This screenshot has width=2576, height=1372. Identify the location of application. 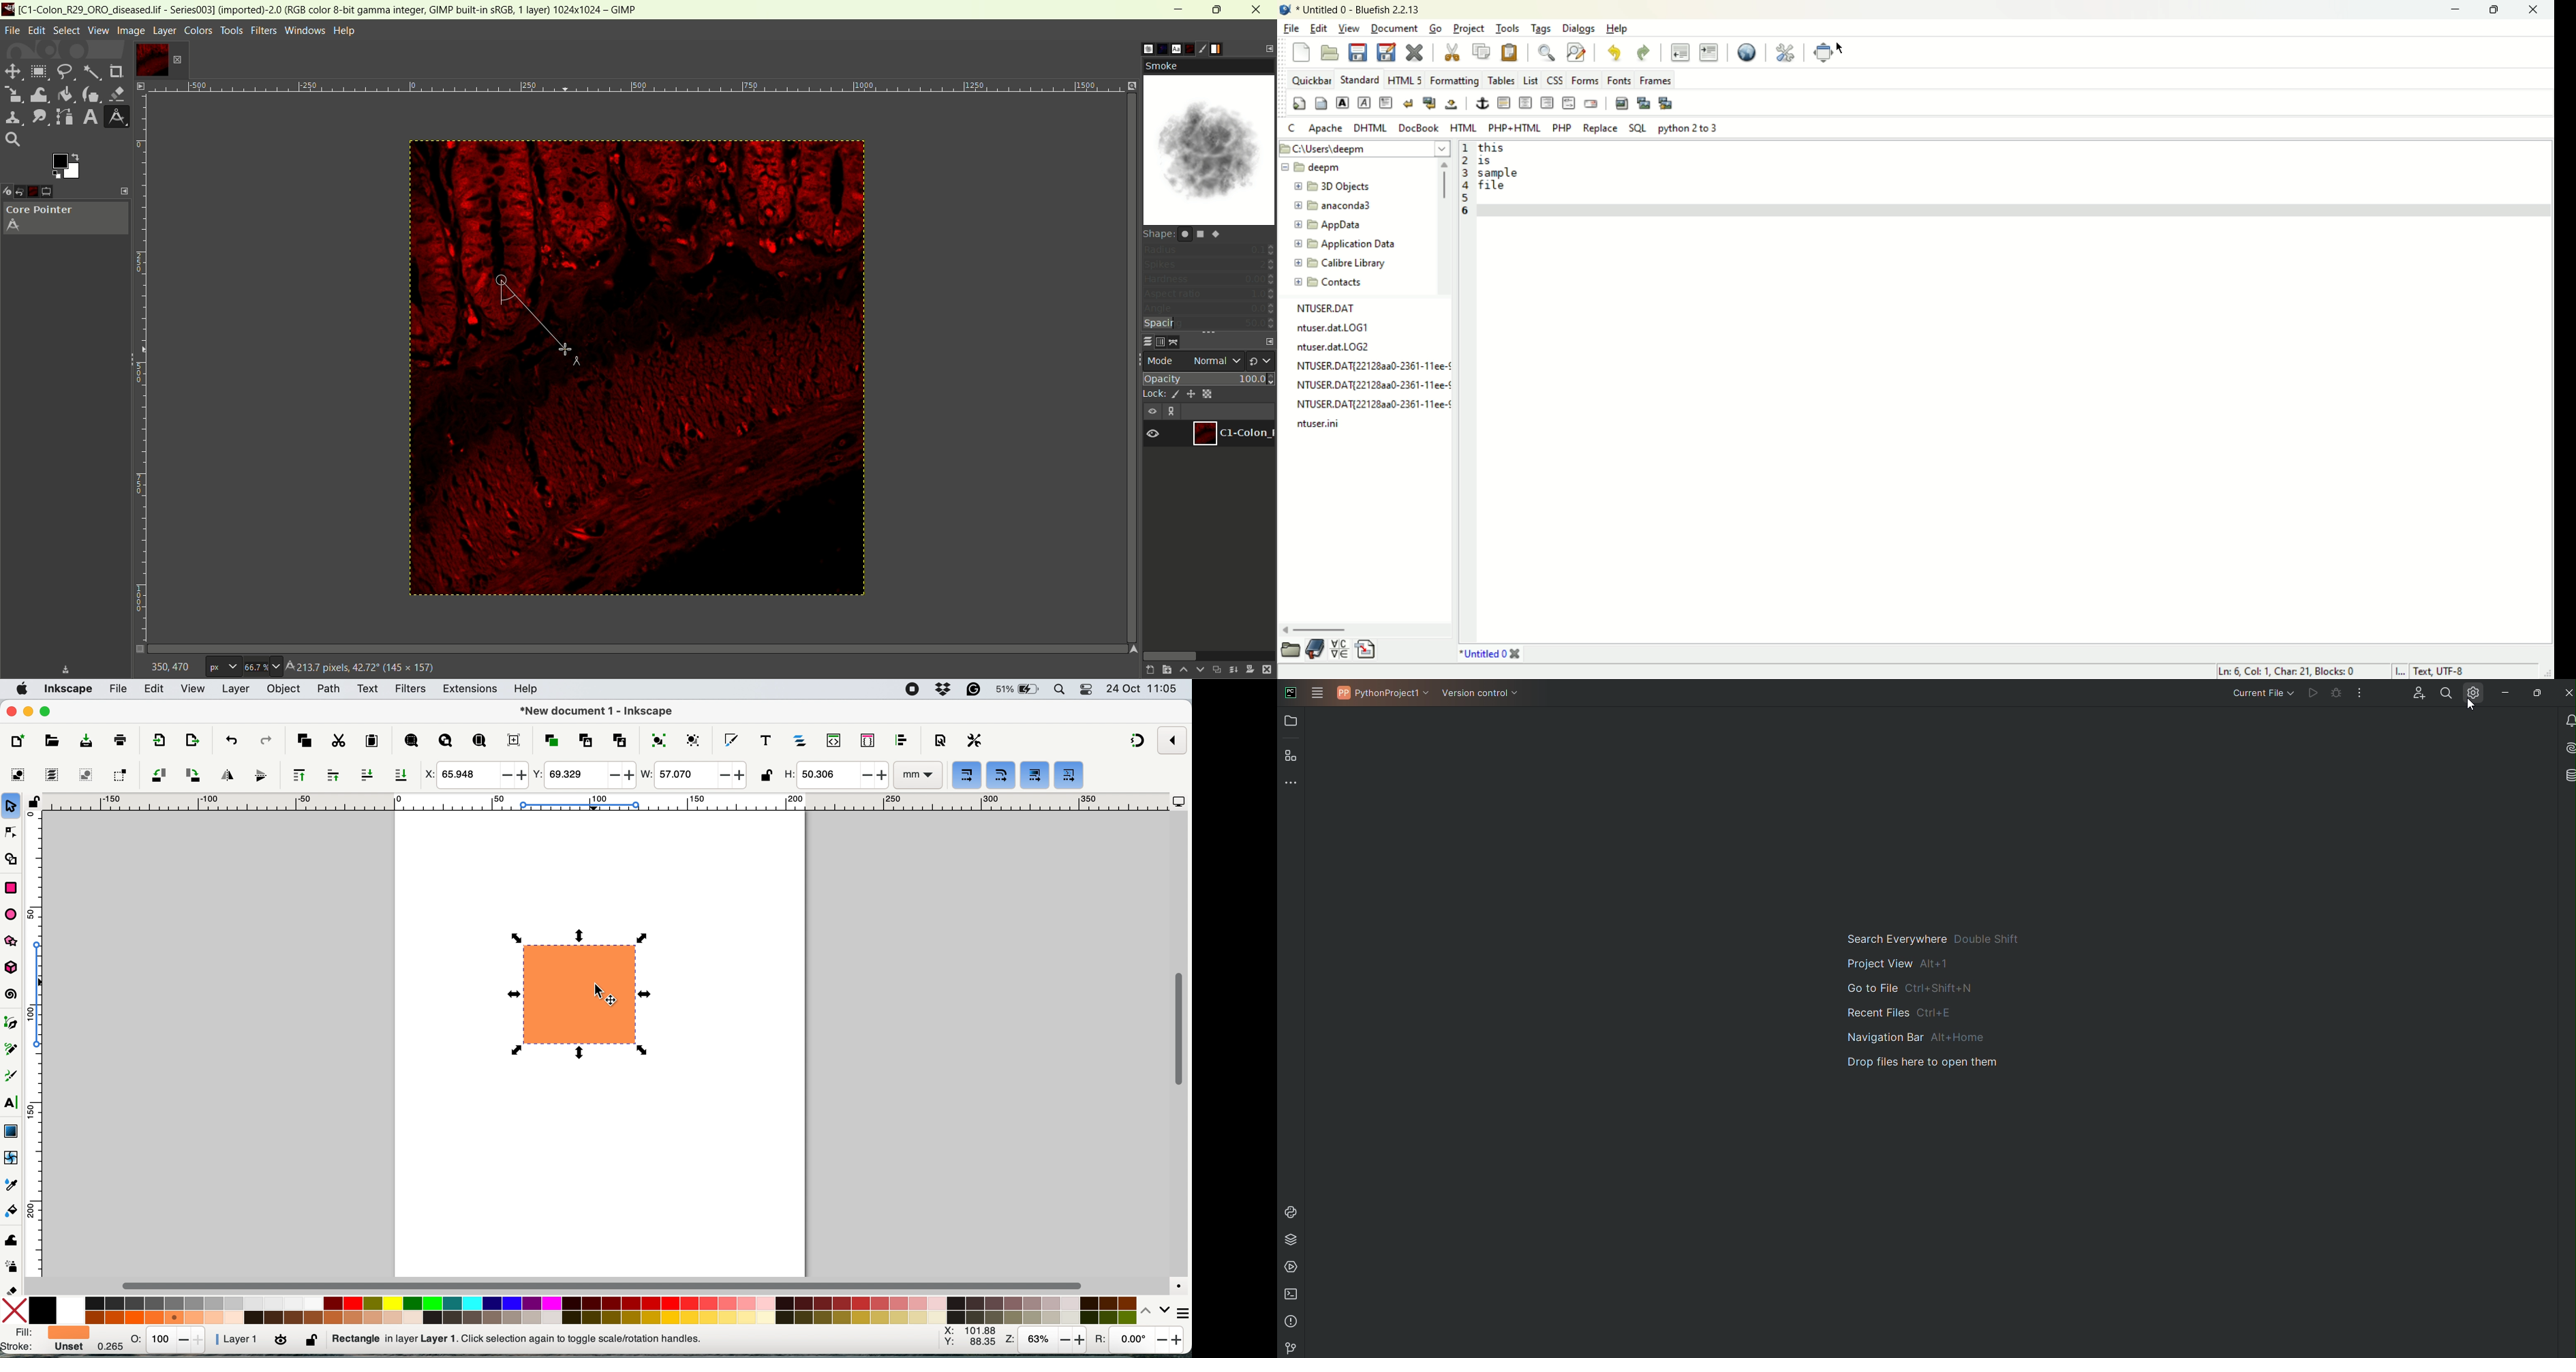
(1348, 244).